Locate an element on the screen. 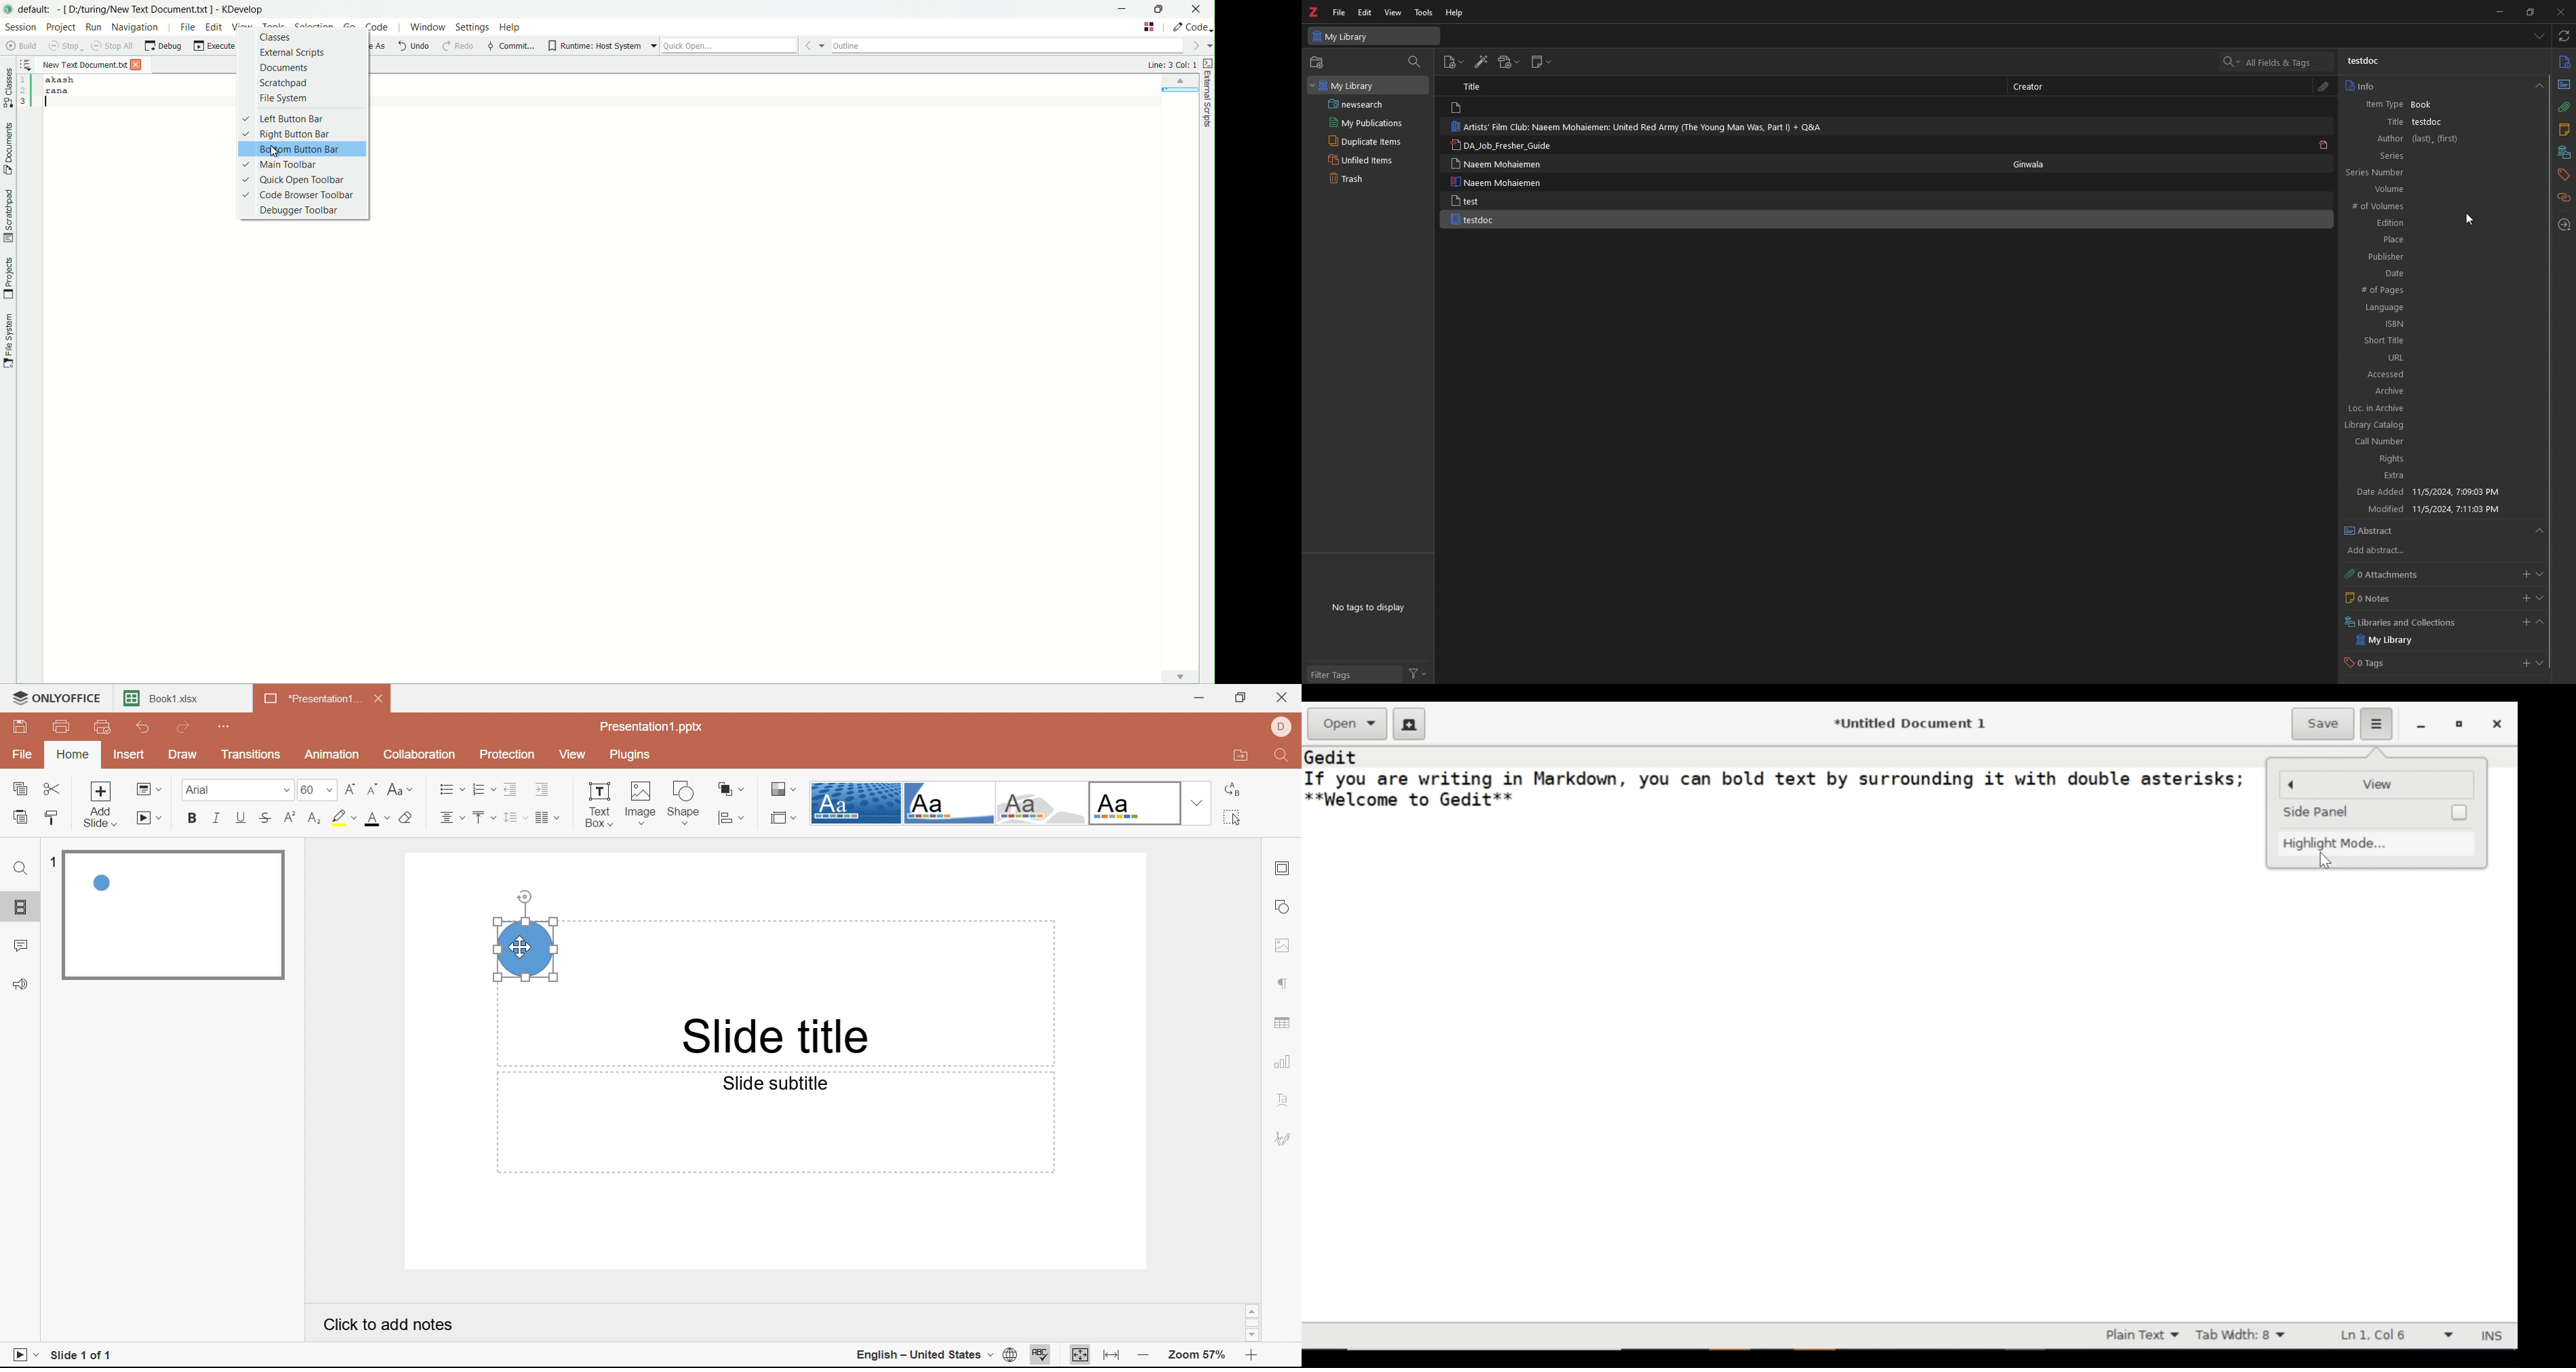 The image size is (2576, 1372). show is located at coordinates (2541, 600).